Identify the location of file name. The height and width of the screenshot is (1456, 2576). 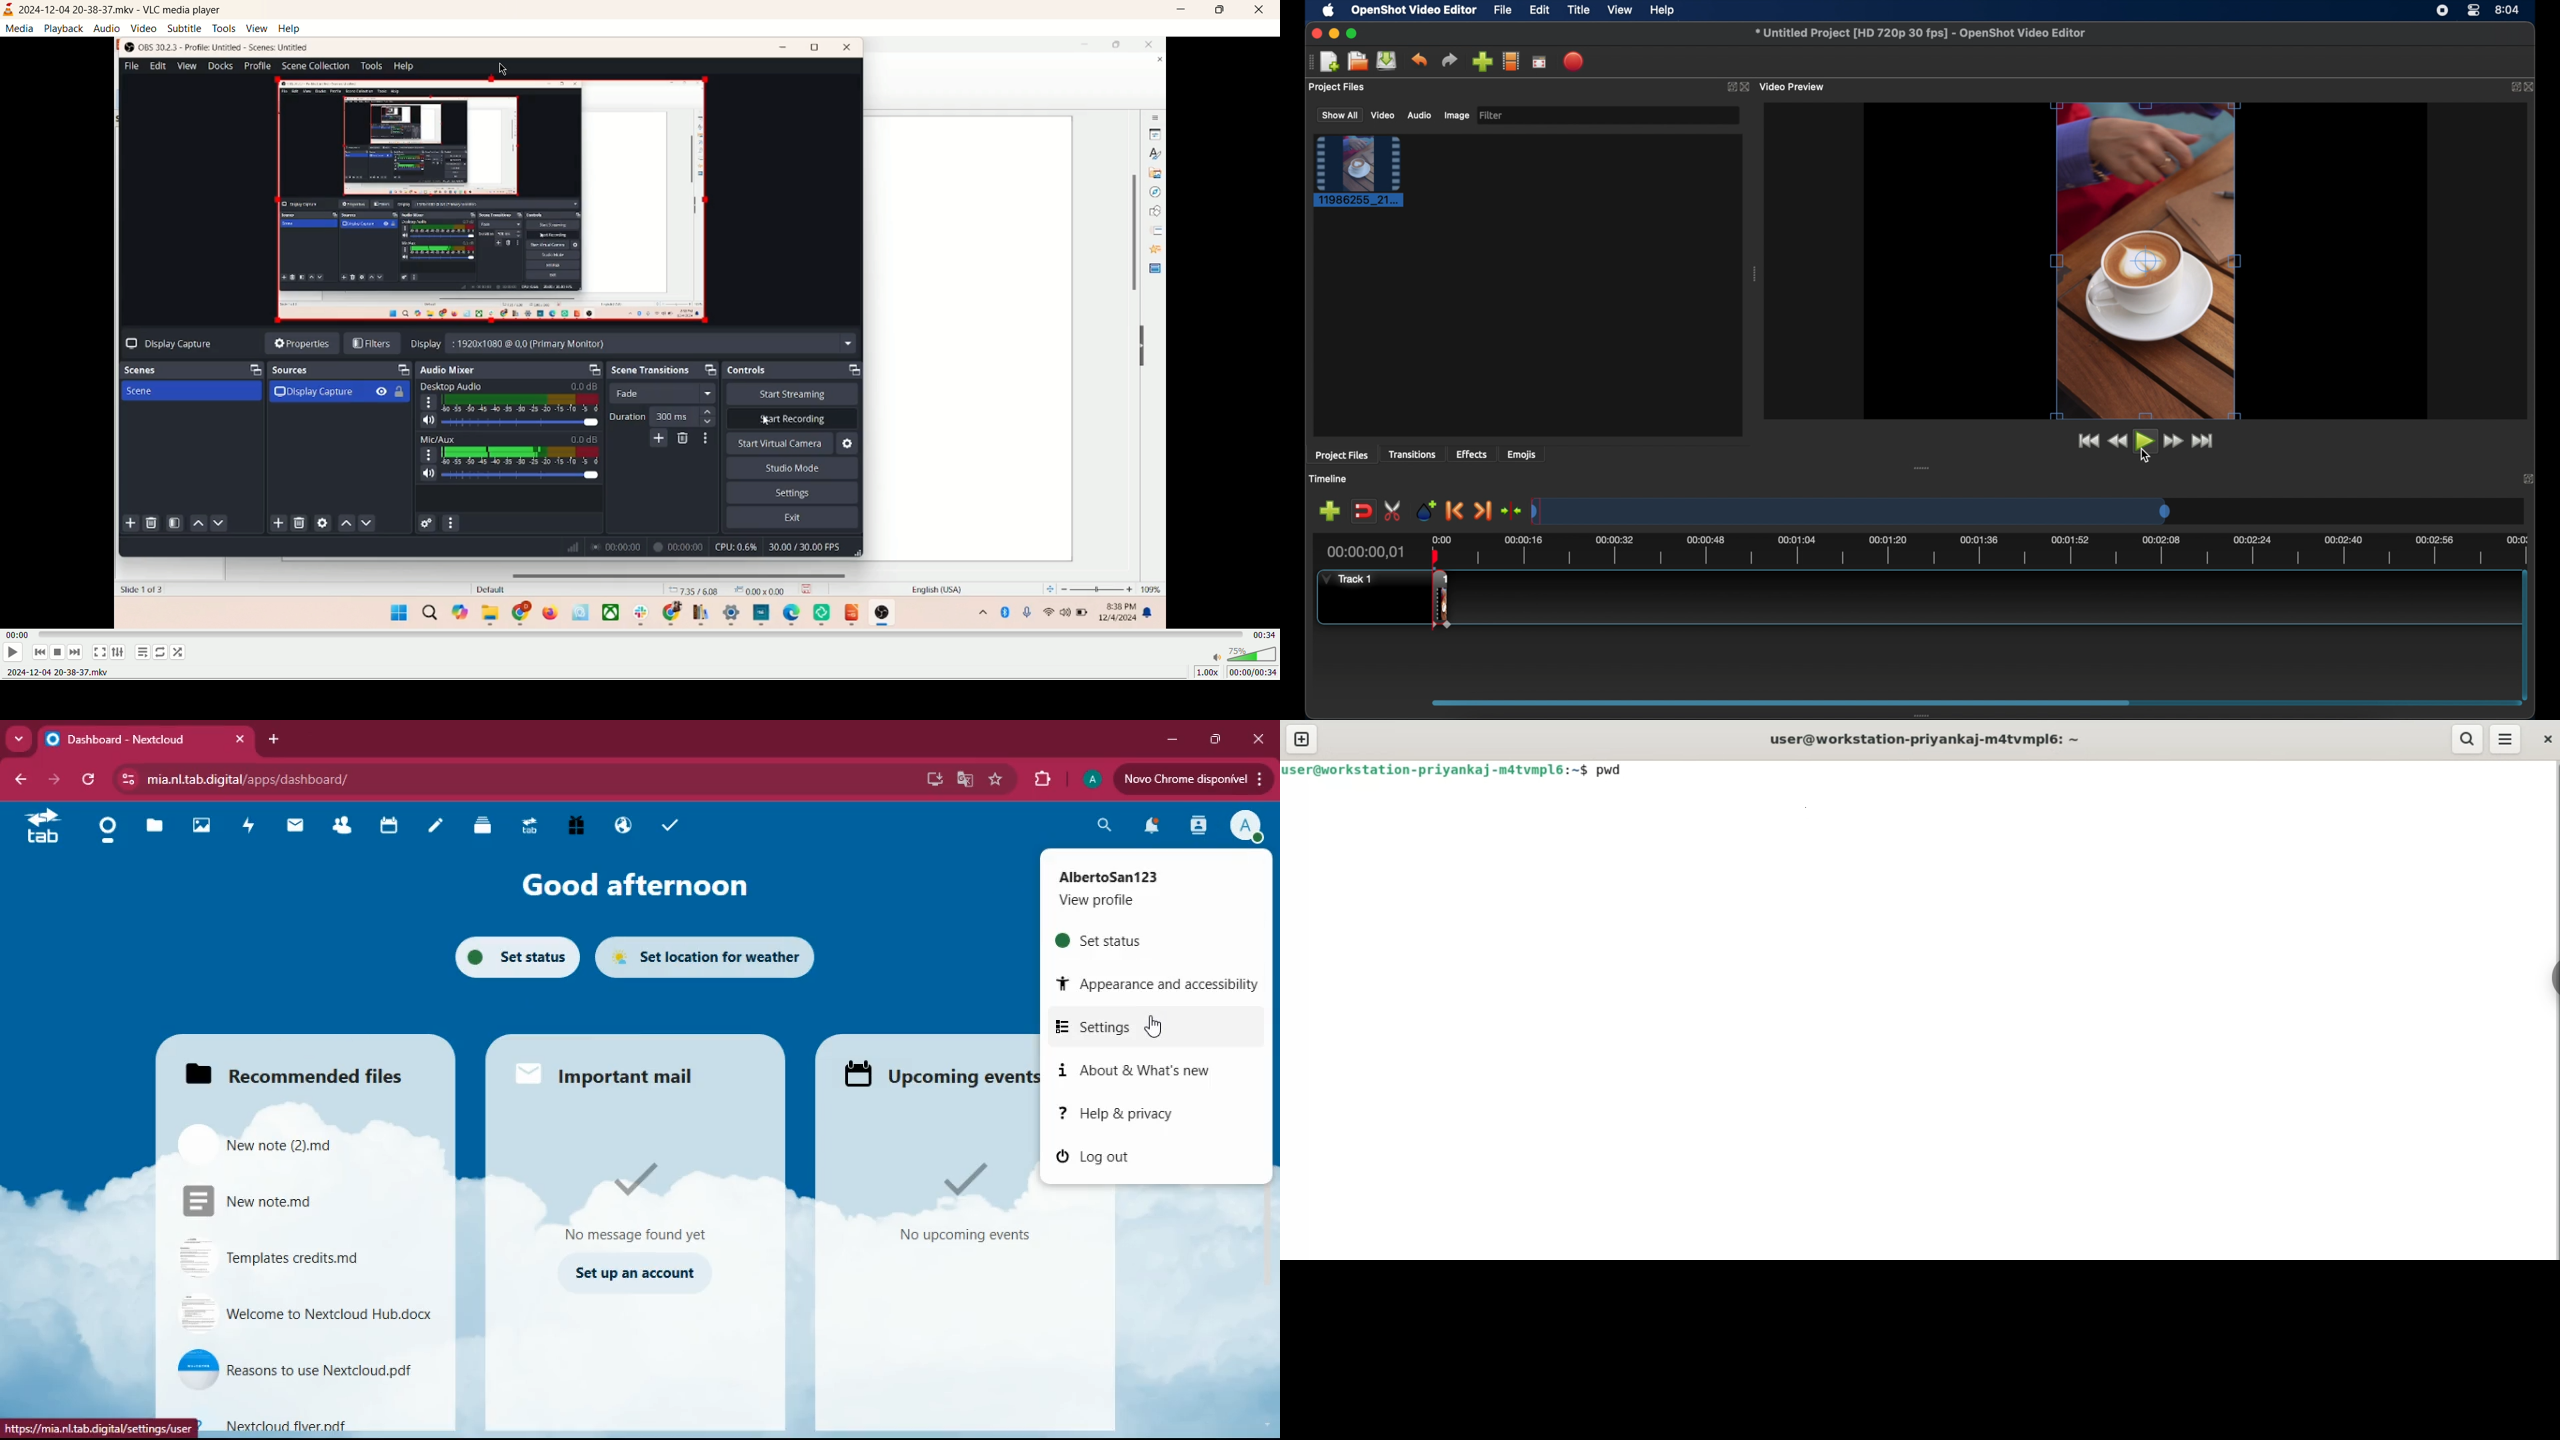
(1920, 31).